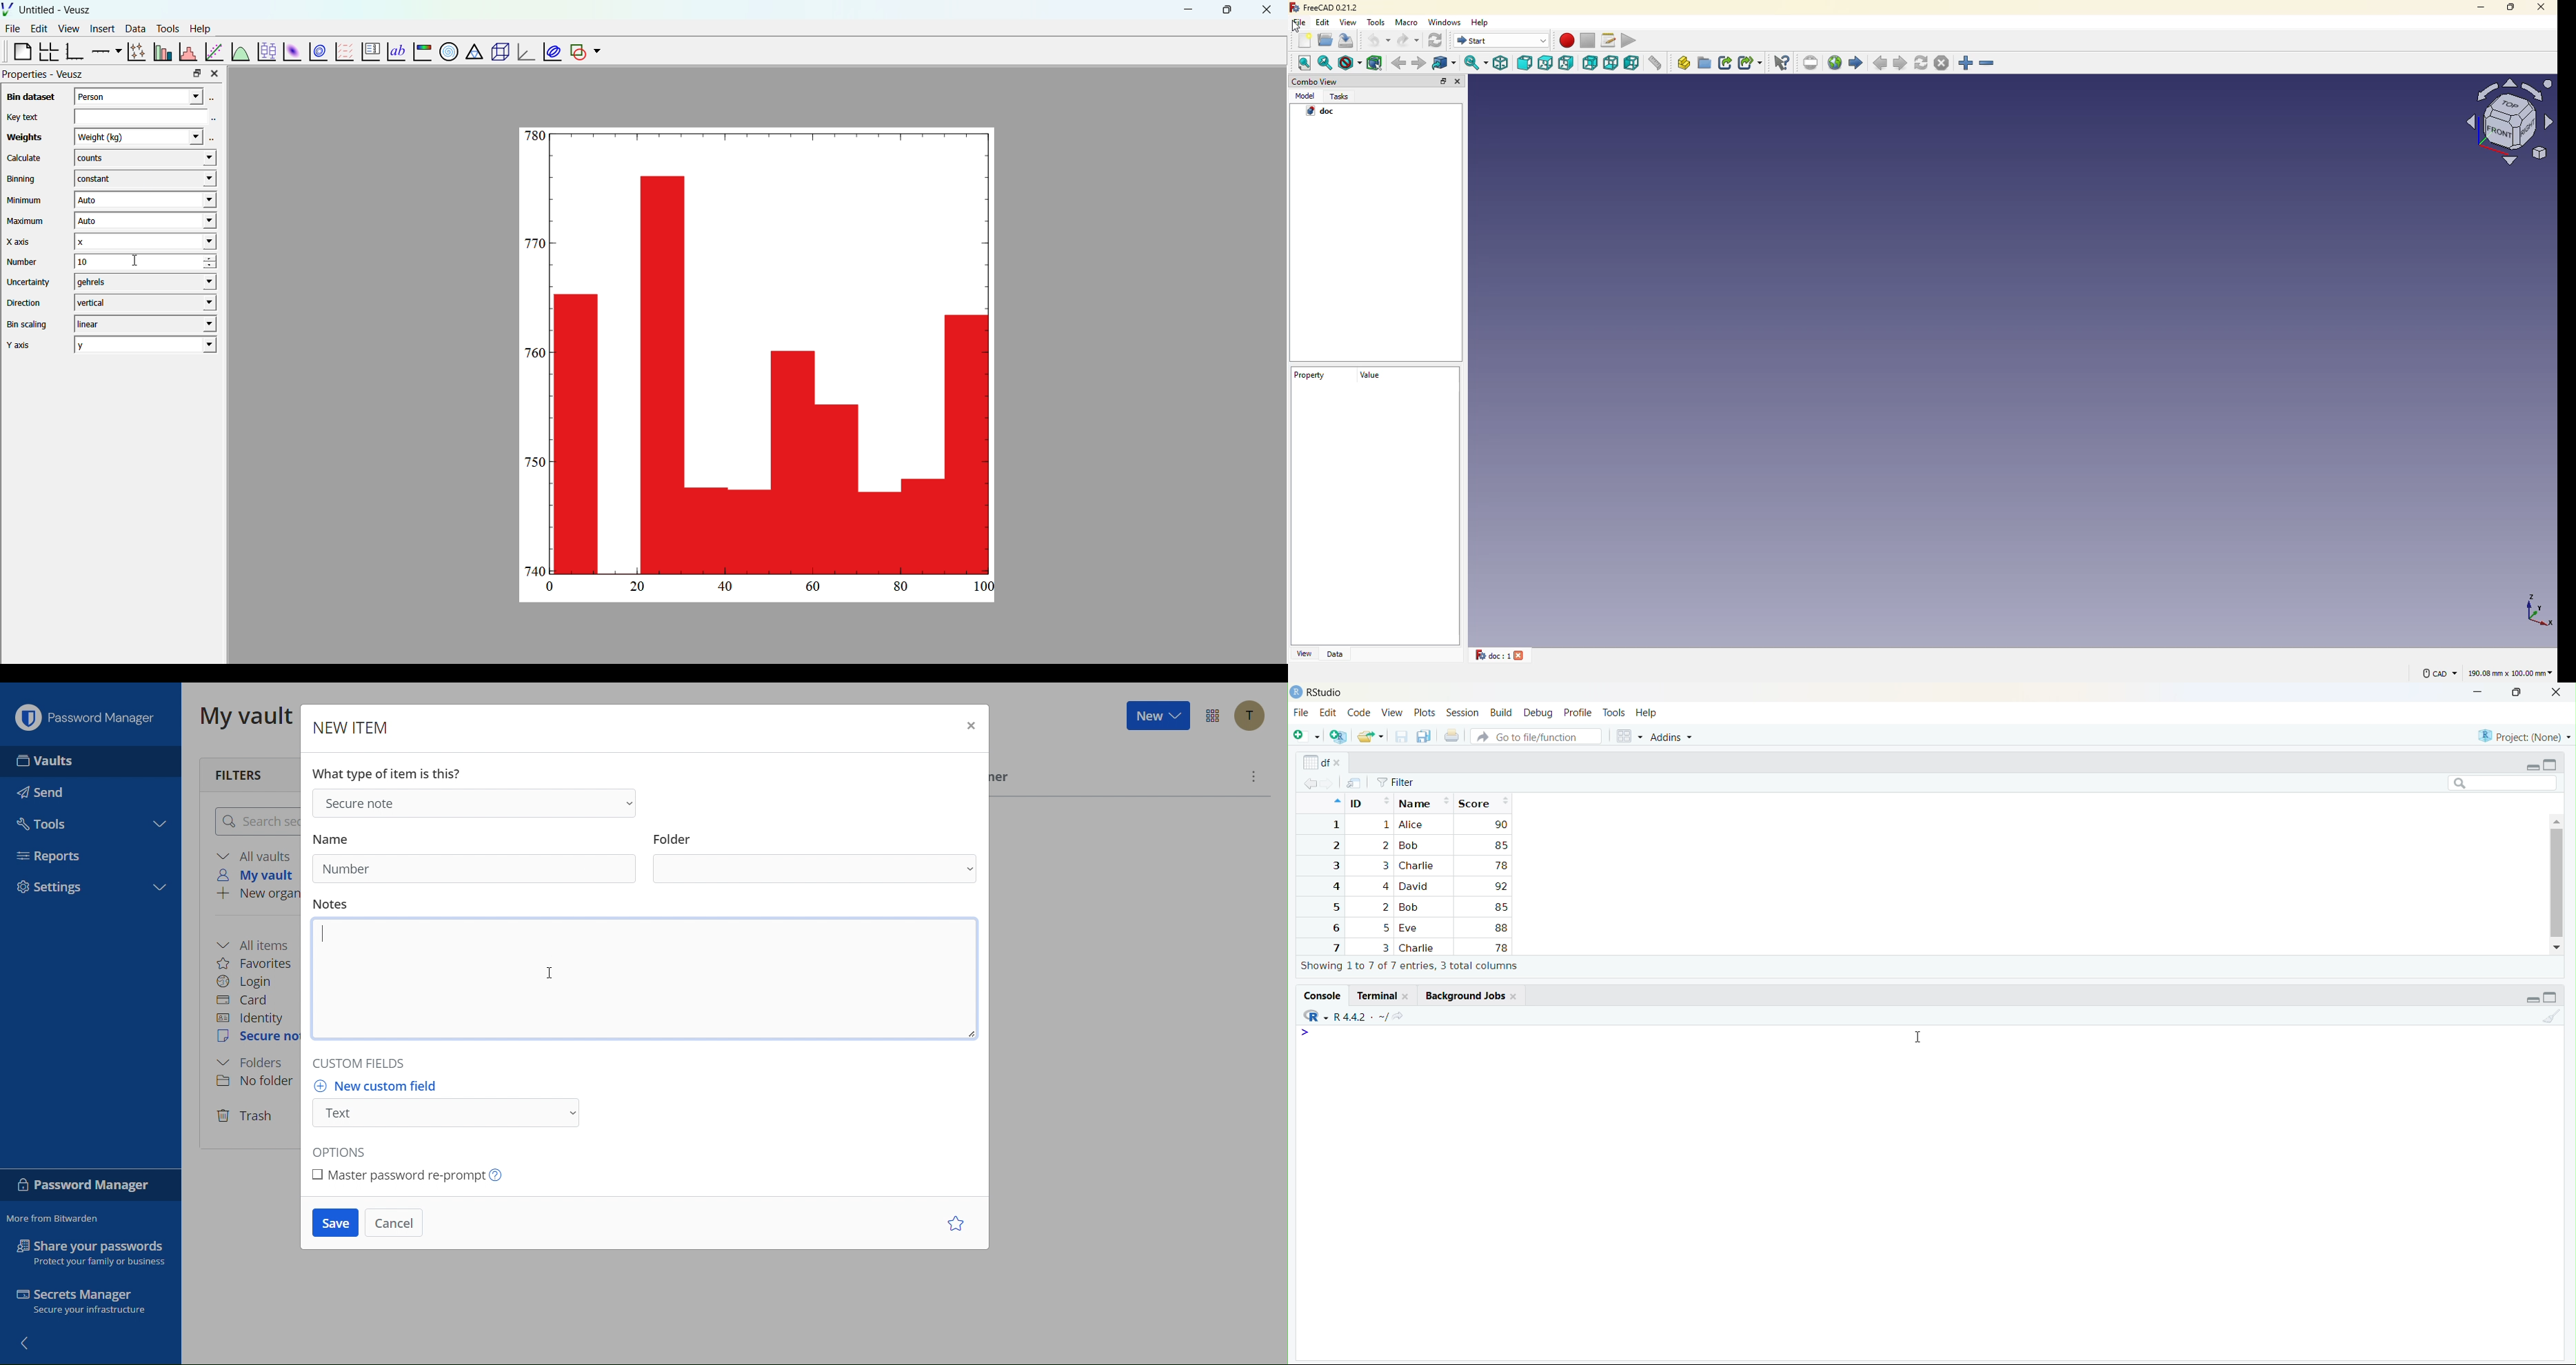 The width and height of the screenshot is (2576, 1372). What do you see at coordinates (218, 267) in the screenshot?
I see `decrease number` at bounding box center [218, 267].